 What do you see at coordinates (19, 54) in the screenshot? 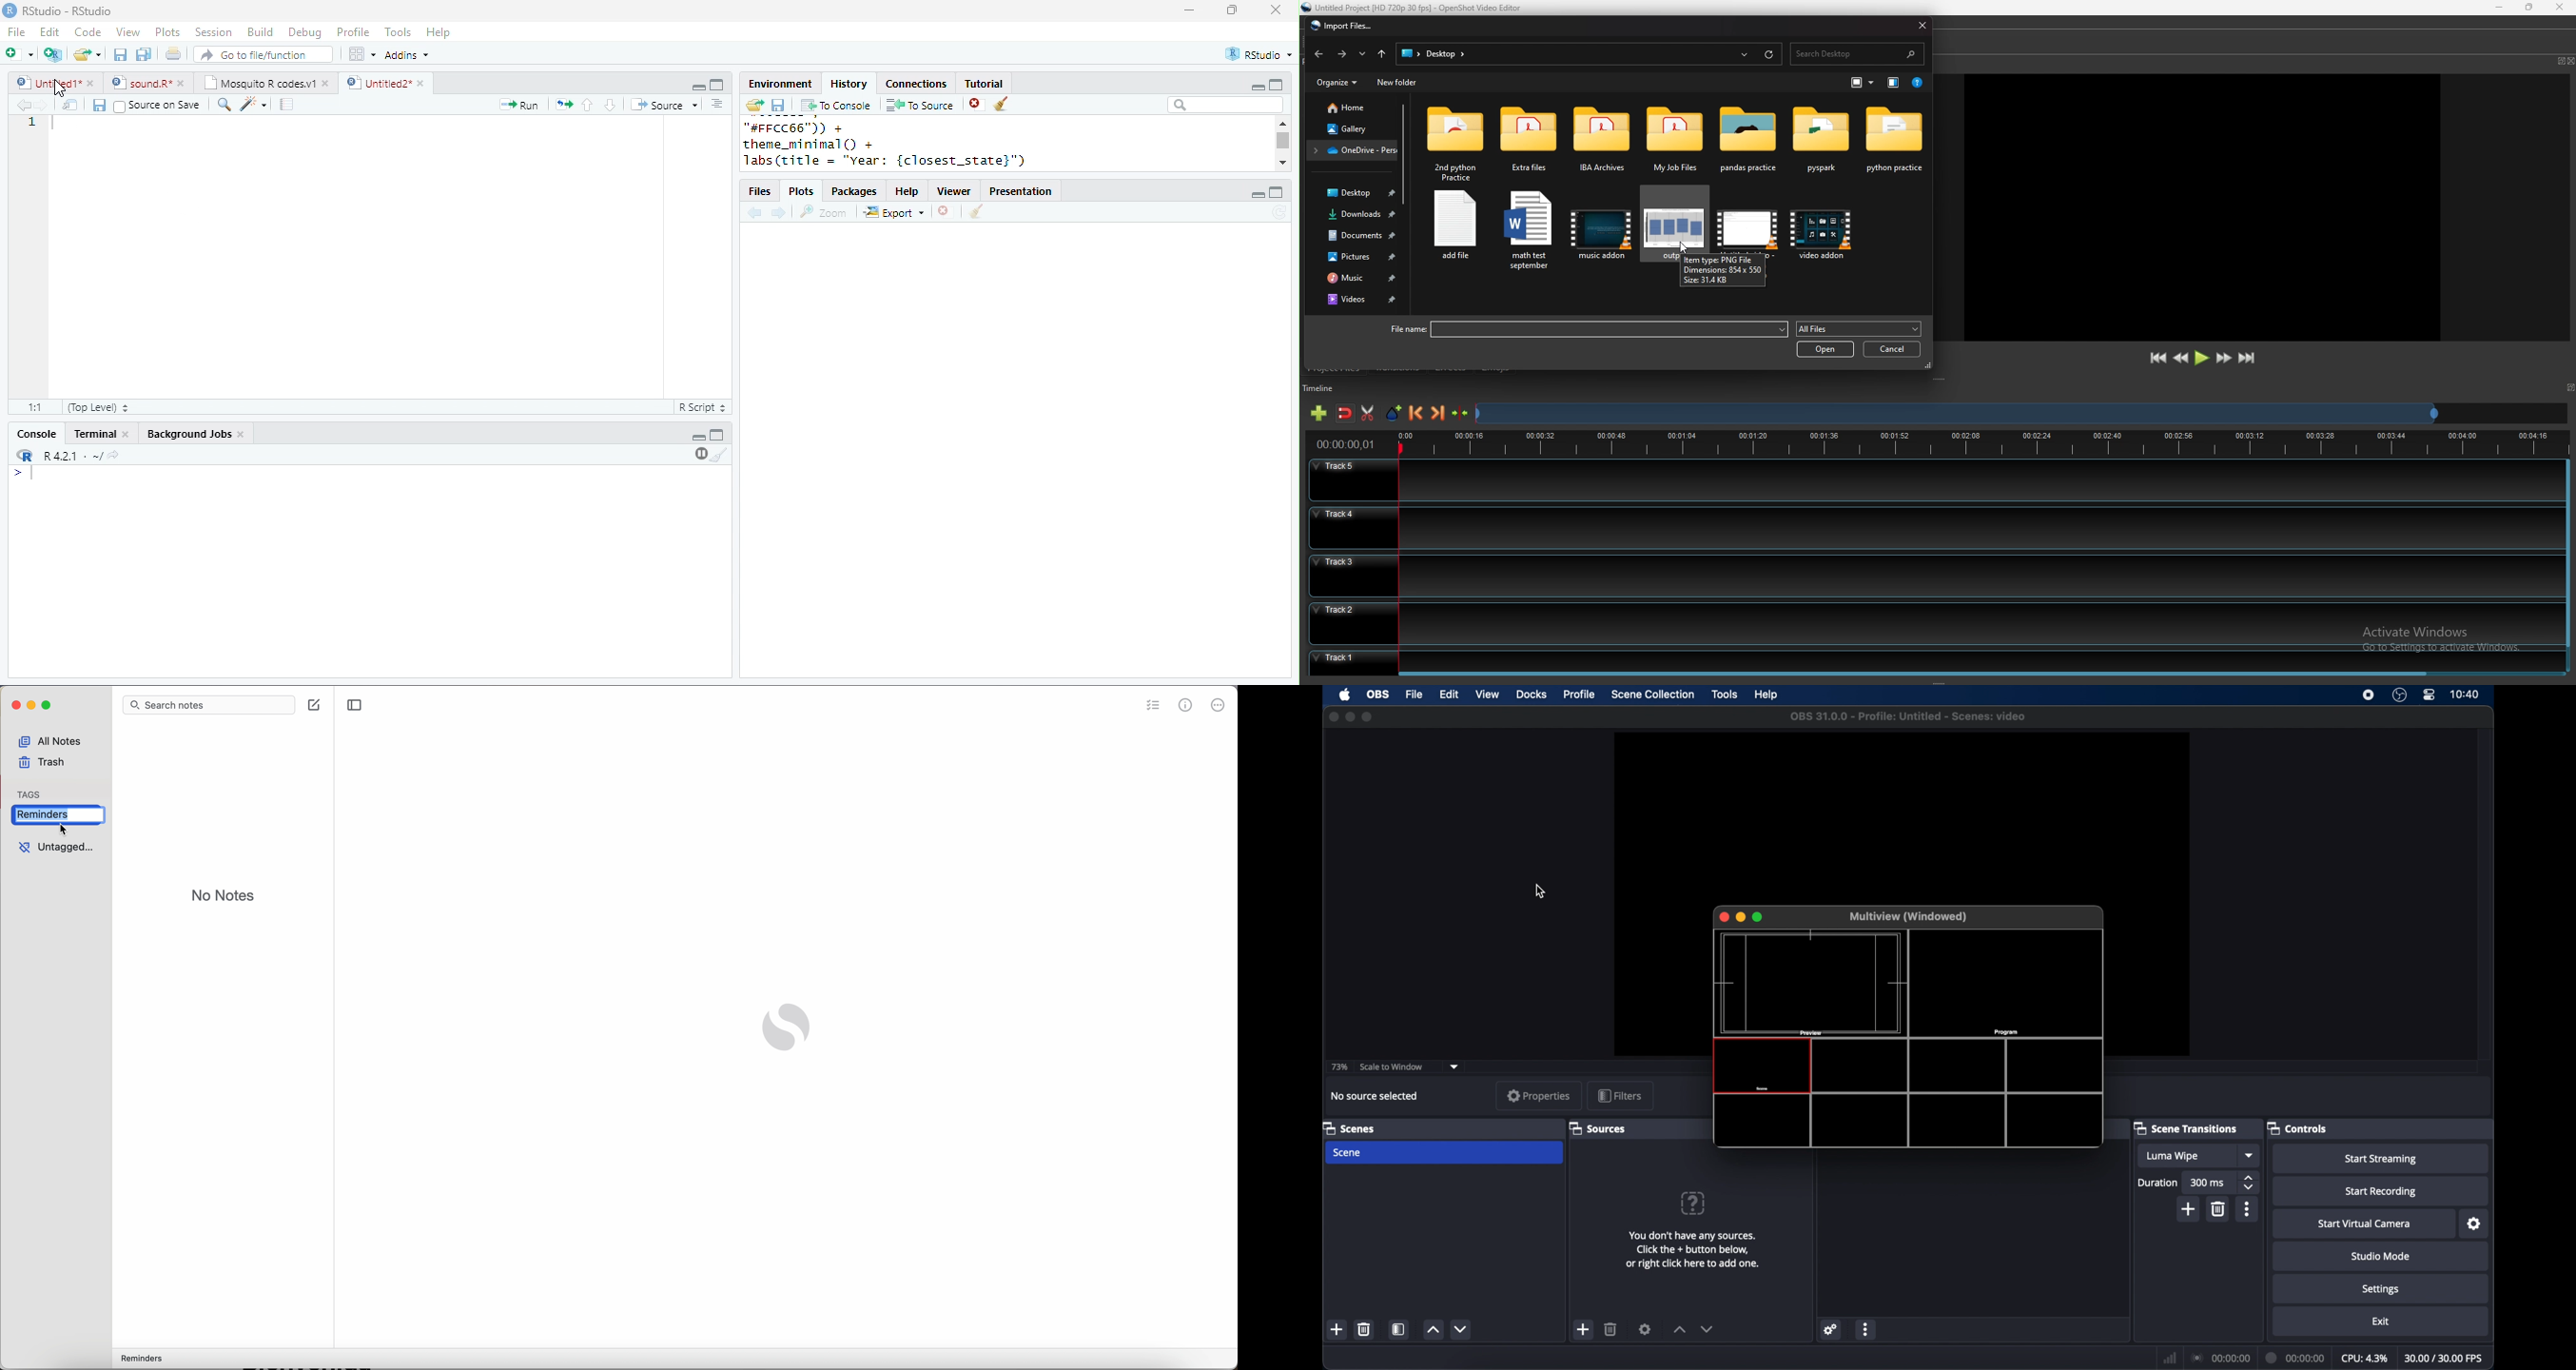
I see `new file` at bounding box center [19, 54].